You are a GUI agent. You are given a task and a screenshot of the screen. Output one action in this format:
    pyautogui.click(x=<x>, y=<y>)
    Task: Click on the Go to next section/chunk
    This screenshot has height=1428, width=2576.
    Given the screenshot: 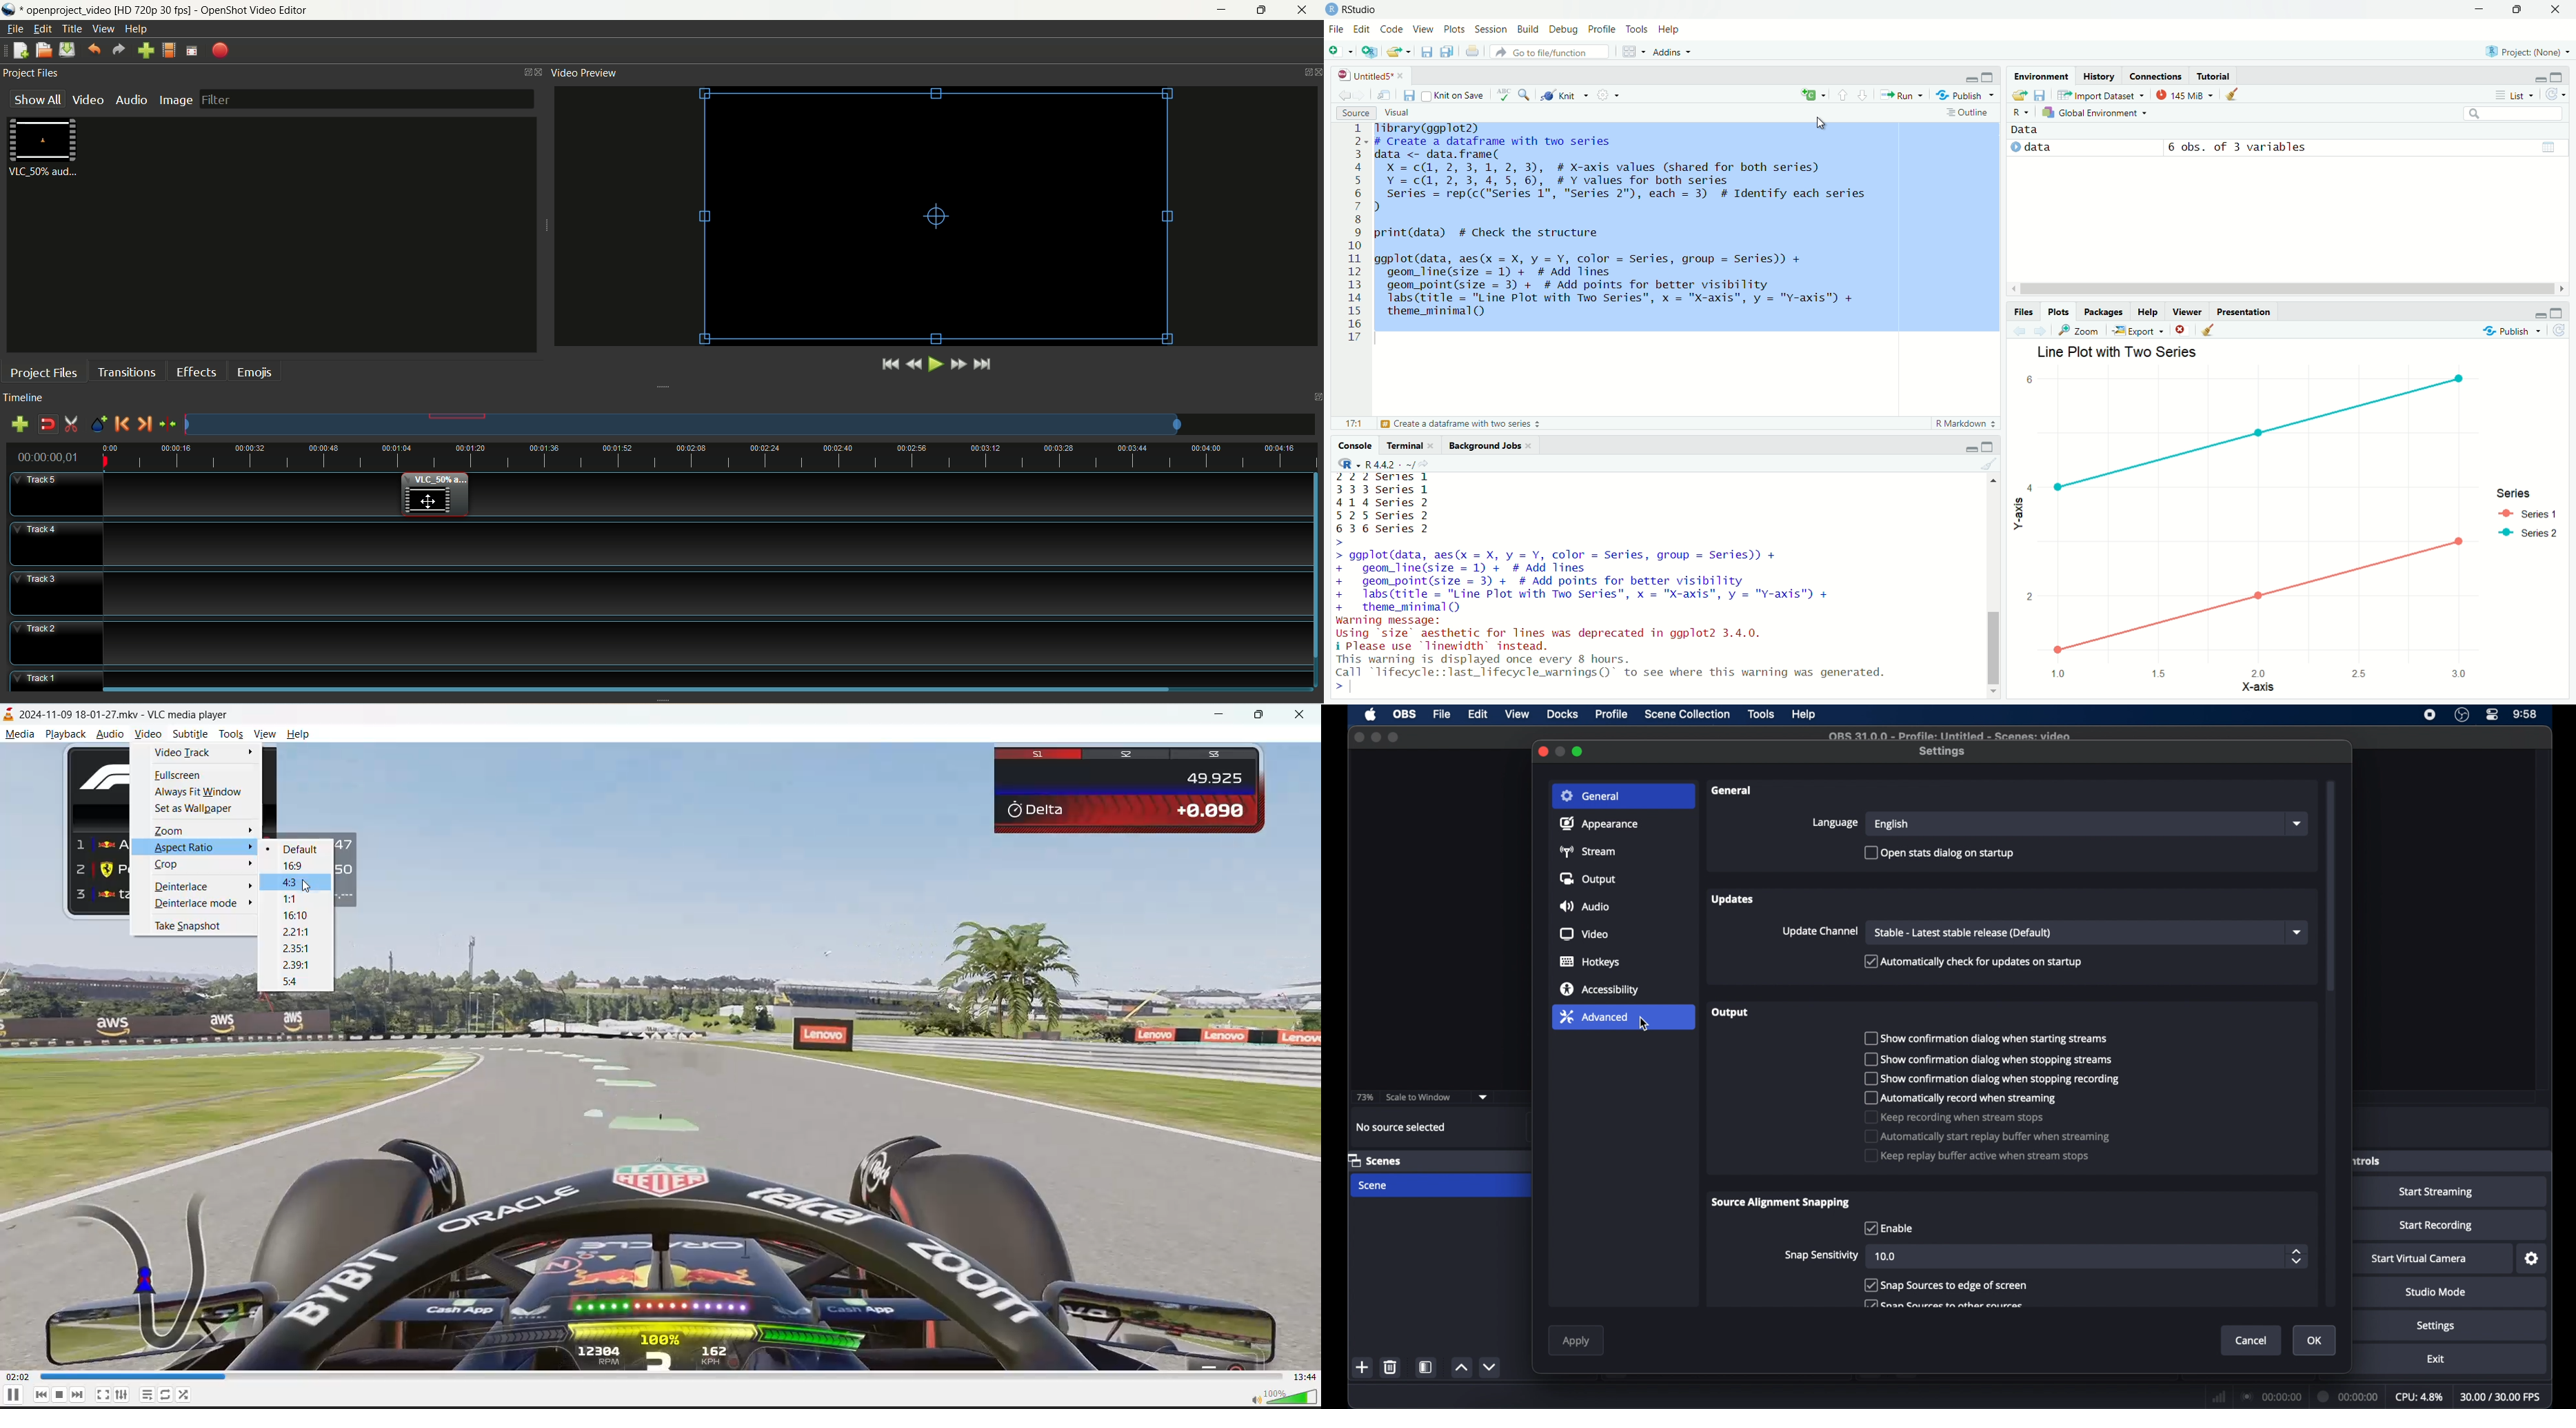 What is the action you would take?
    pyautogui.click(x=1865, y=97)
    